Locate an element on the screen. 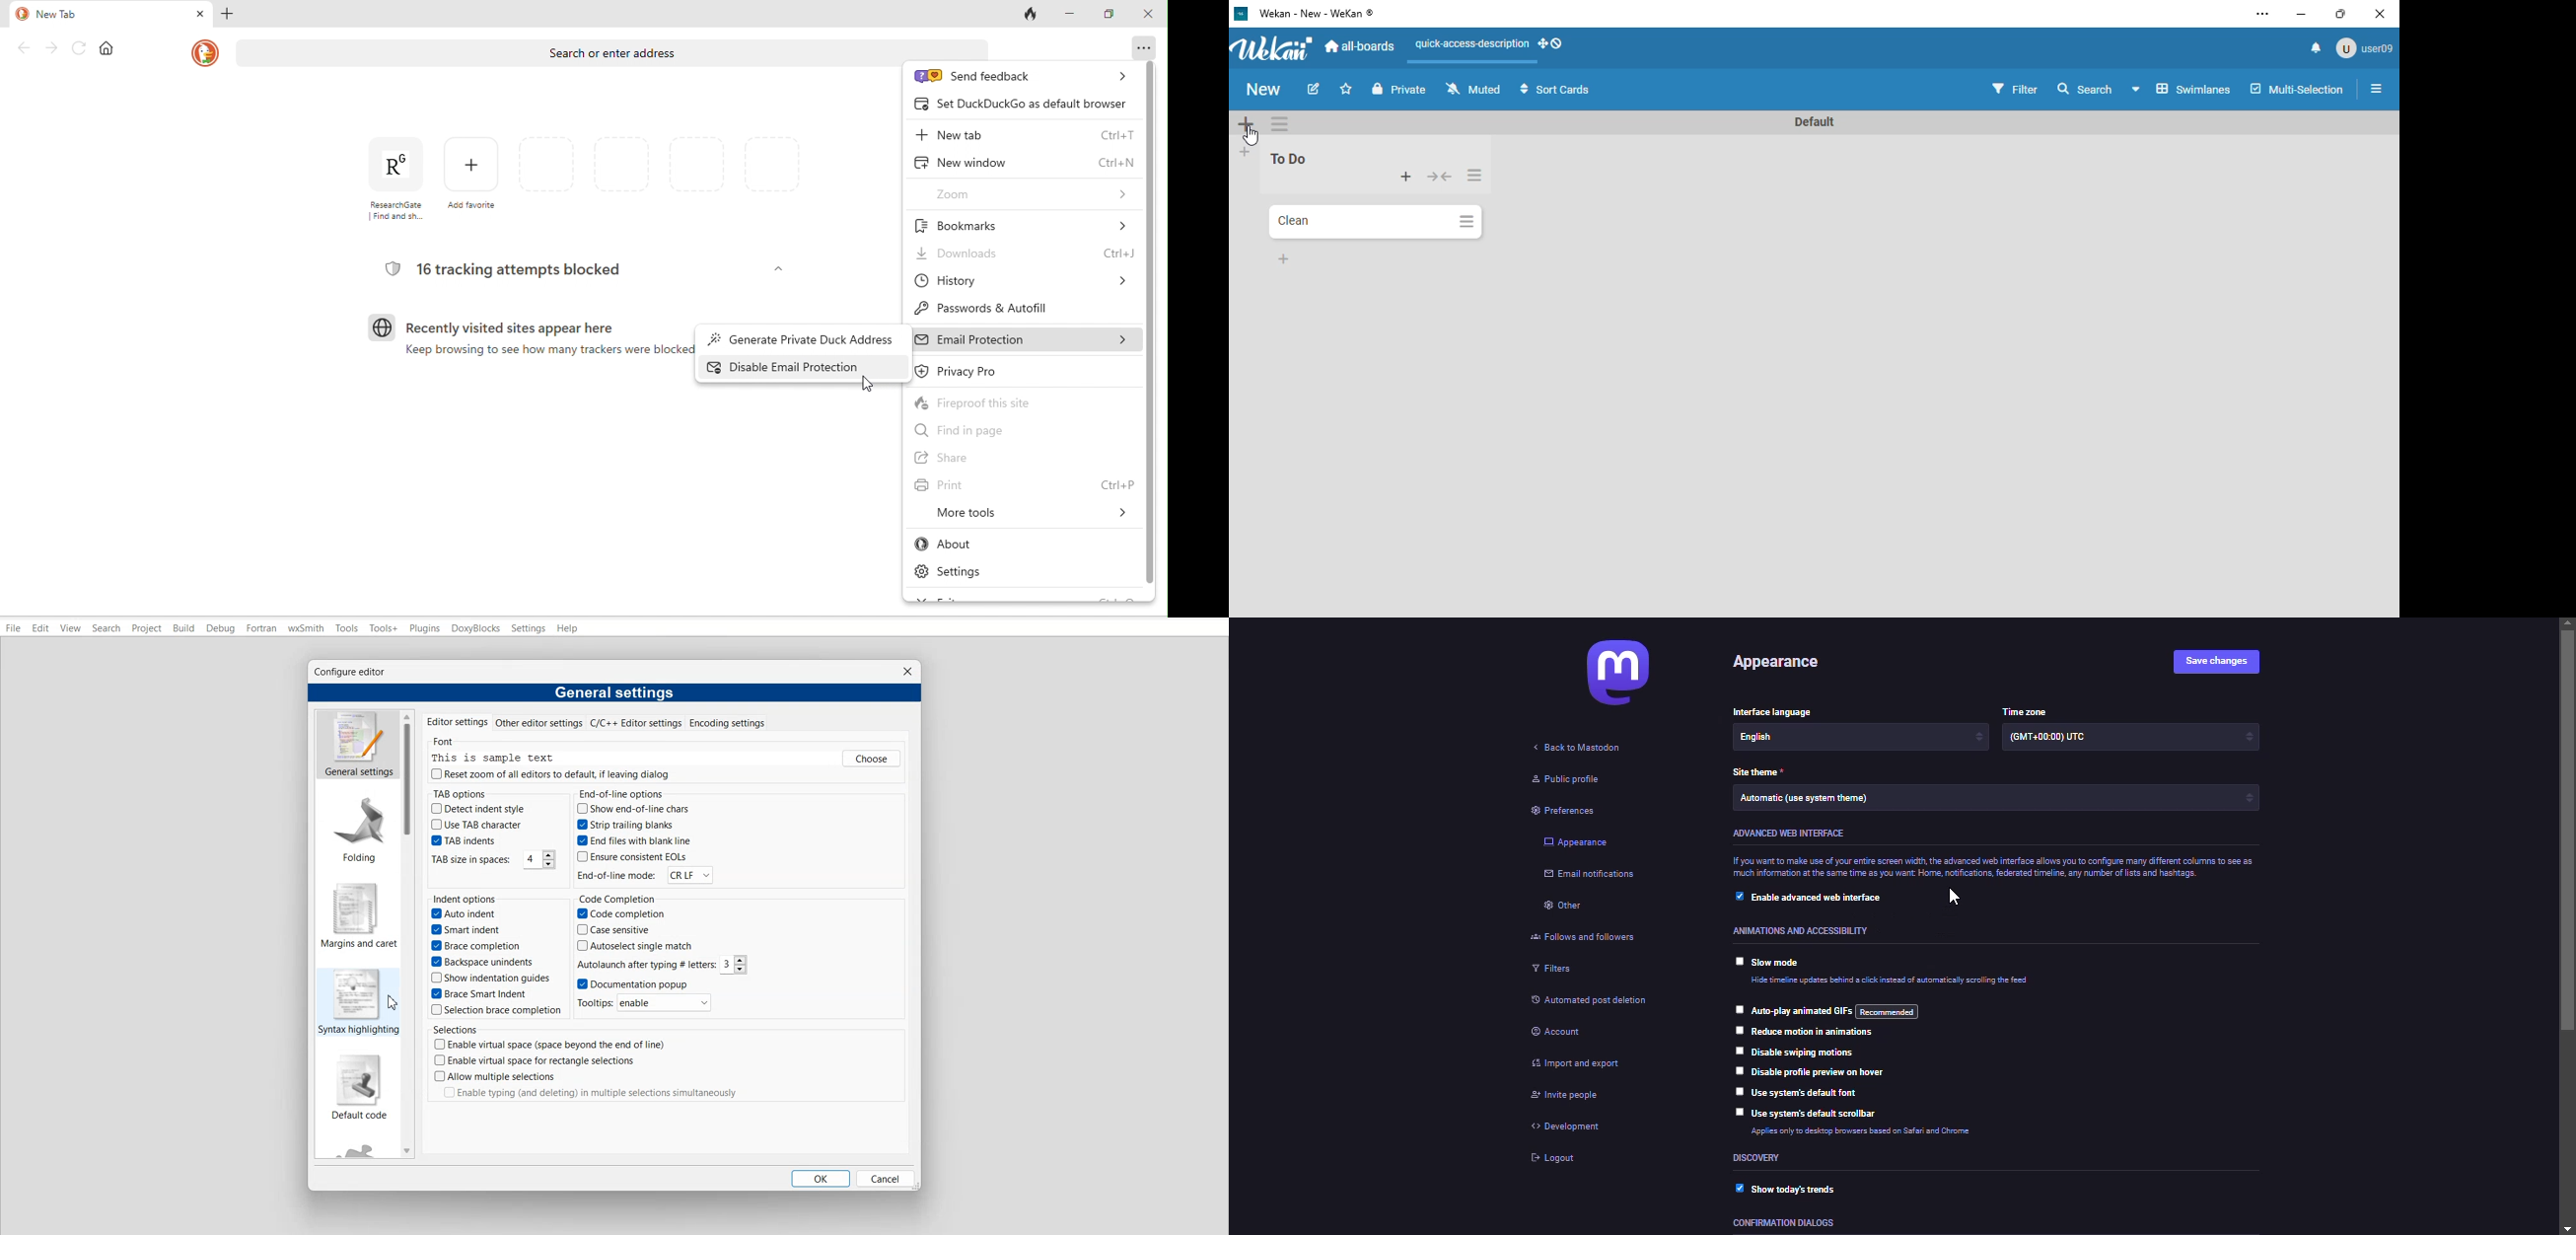  (GMT +00:00) UTC is located at coordinates (2116, 737).